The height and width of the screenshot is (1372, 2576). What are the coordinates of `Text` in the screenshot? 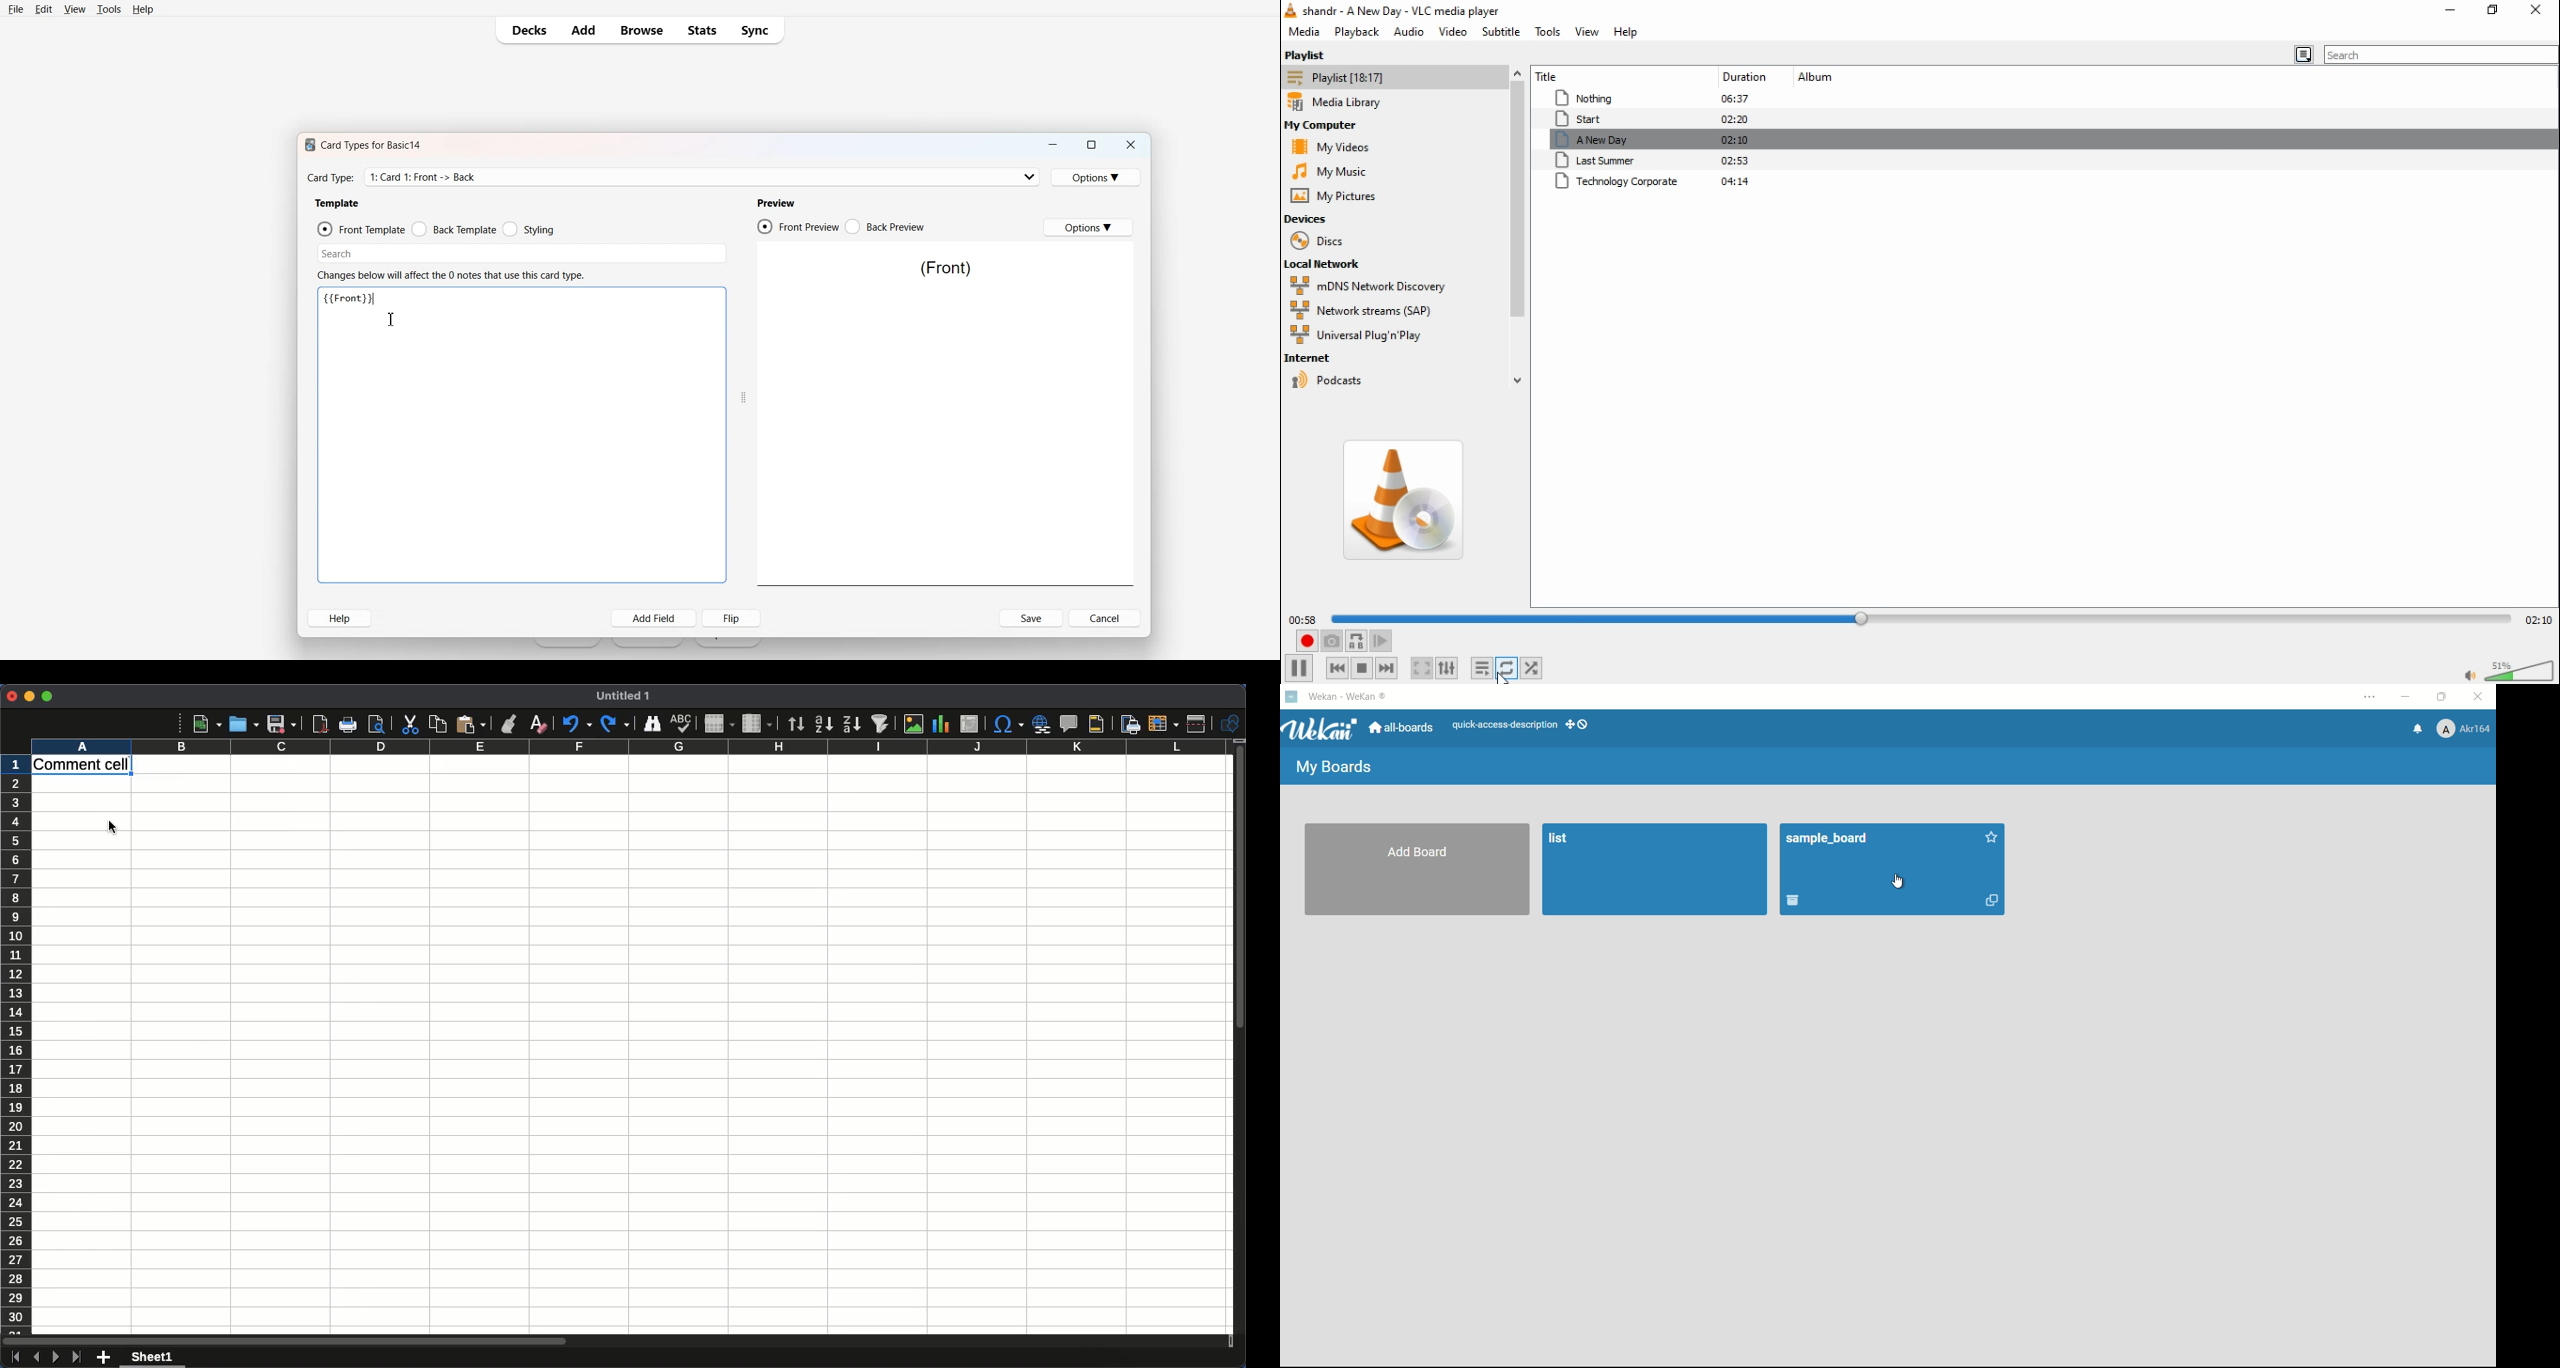 It's located at (331, 178).